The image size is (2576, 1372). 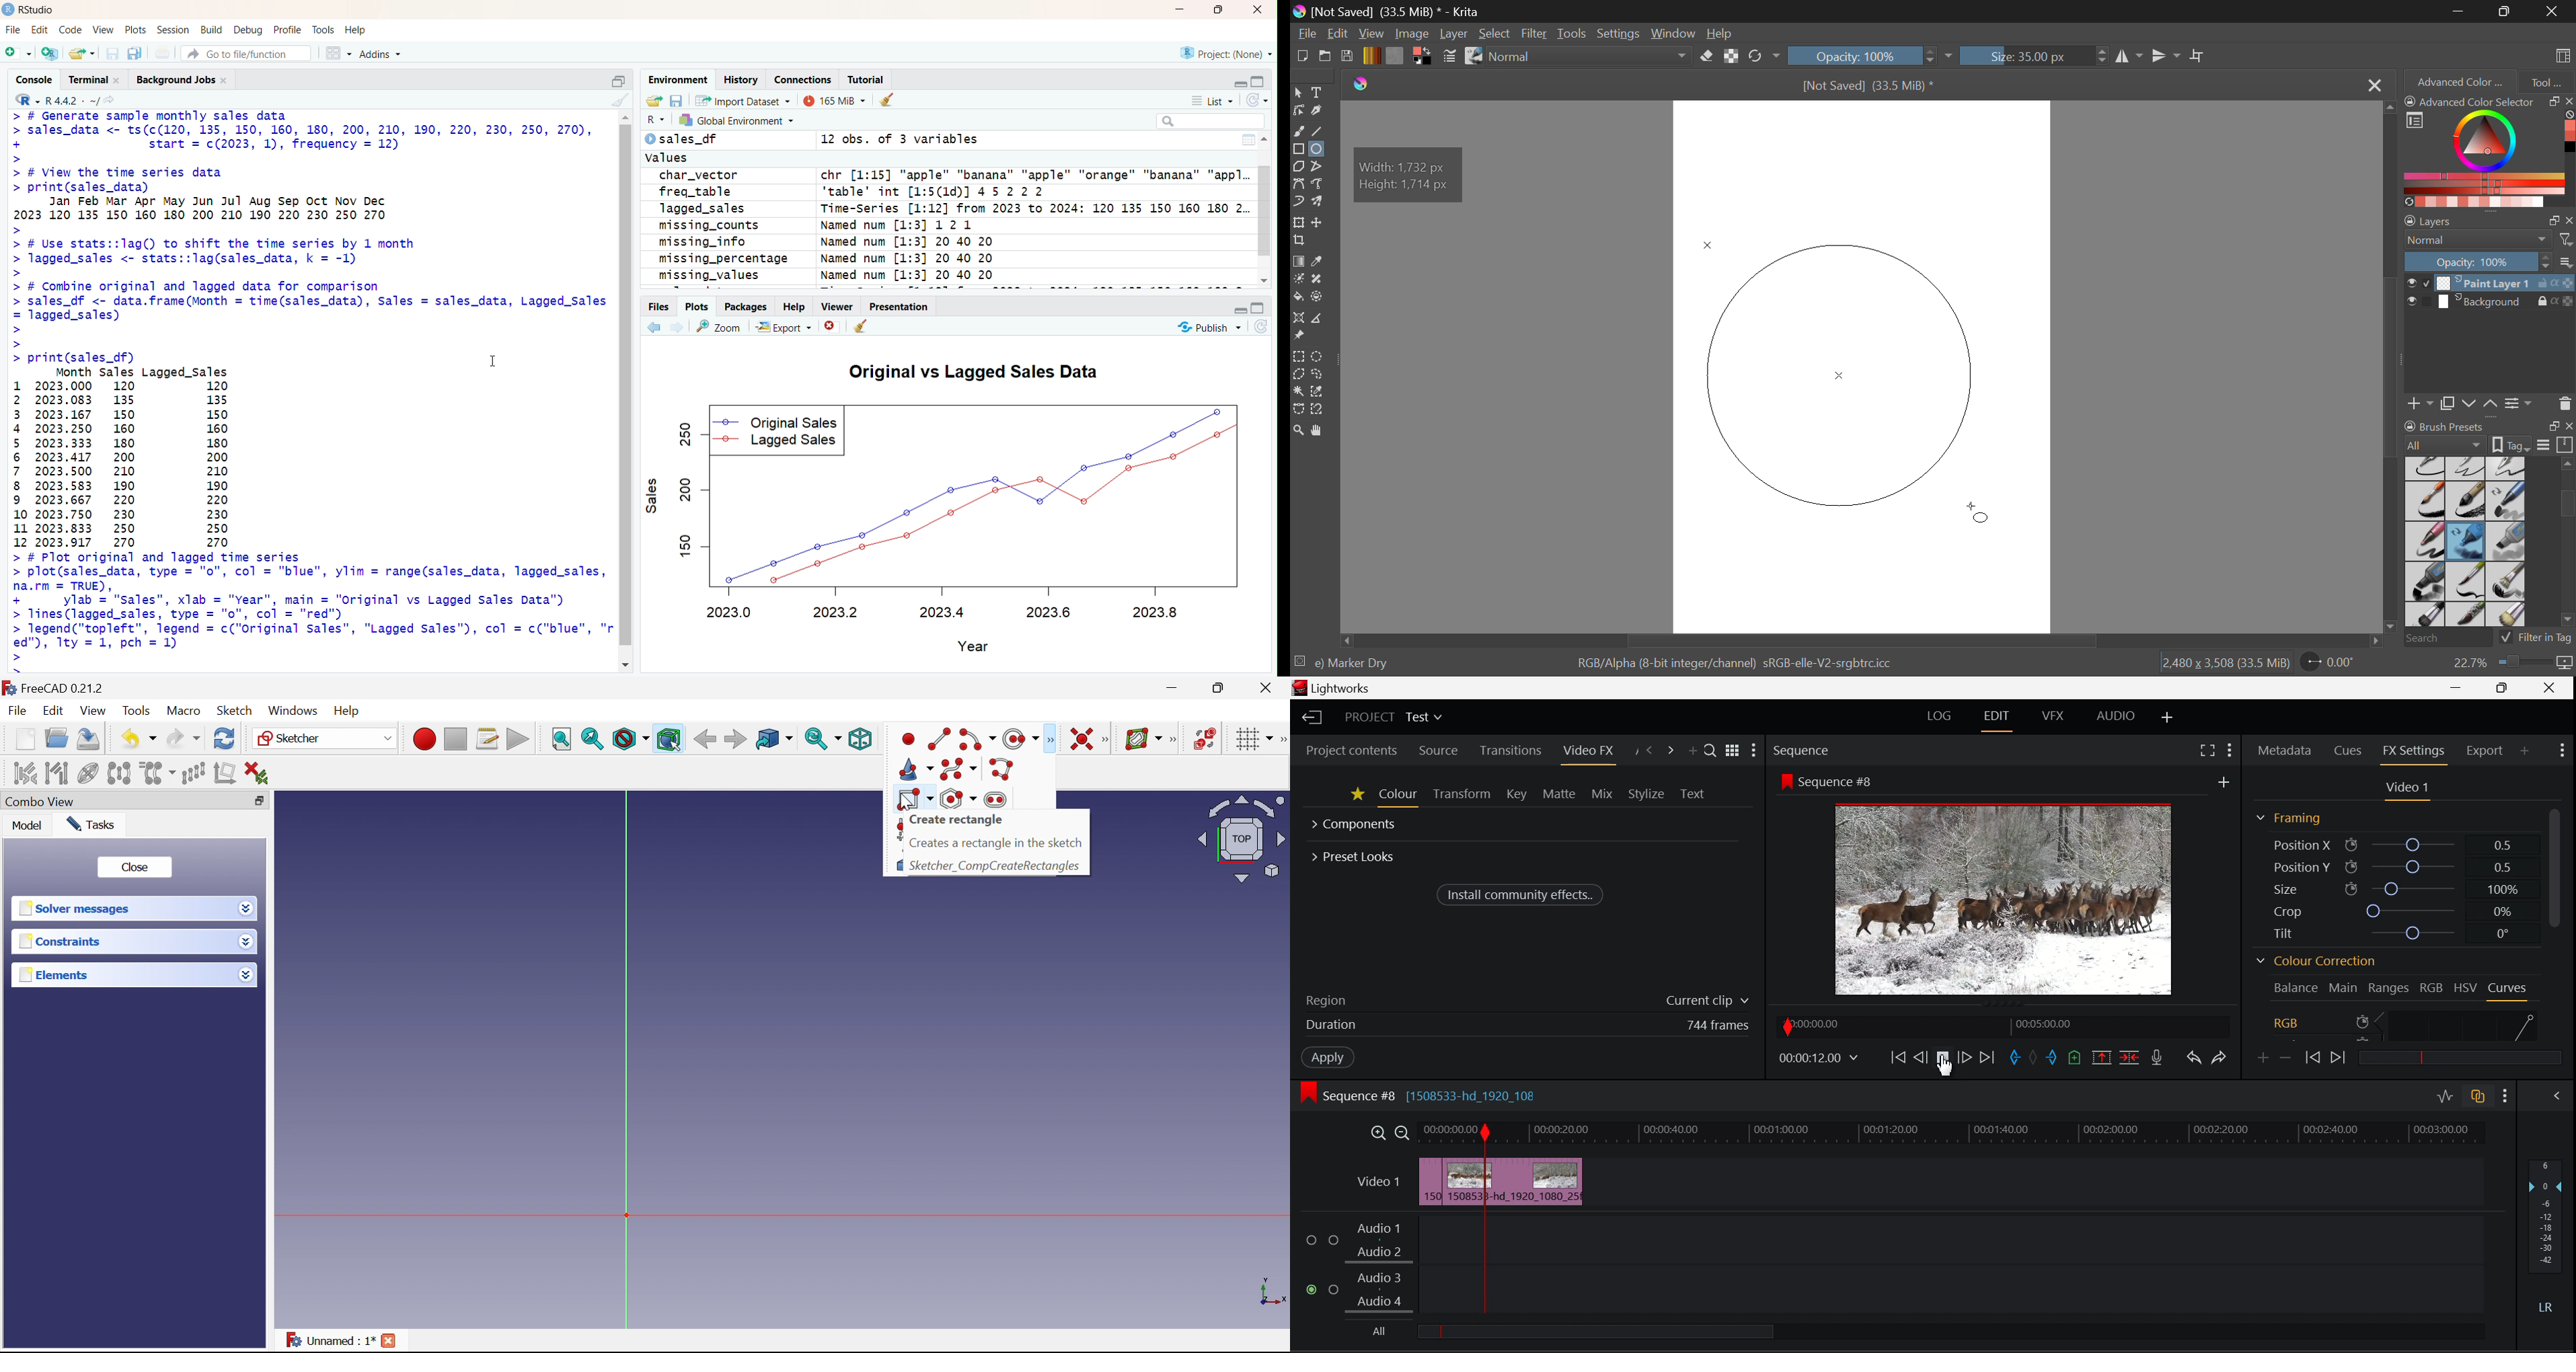 What do you see at coordinates (1319, 374) in the screenshot?
I see `Freehand Selection Tool` at bounding box center [1319, 374].